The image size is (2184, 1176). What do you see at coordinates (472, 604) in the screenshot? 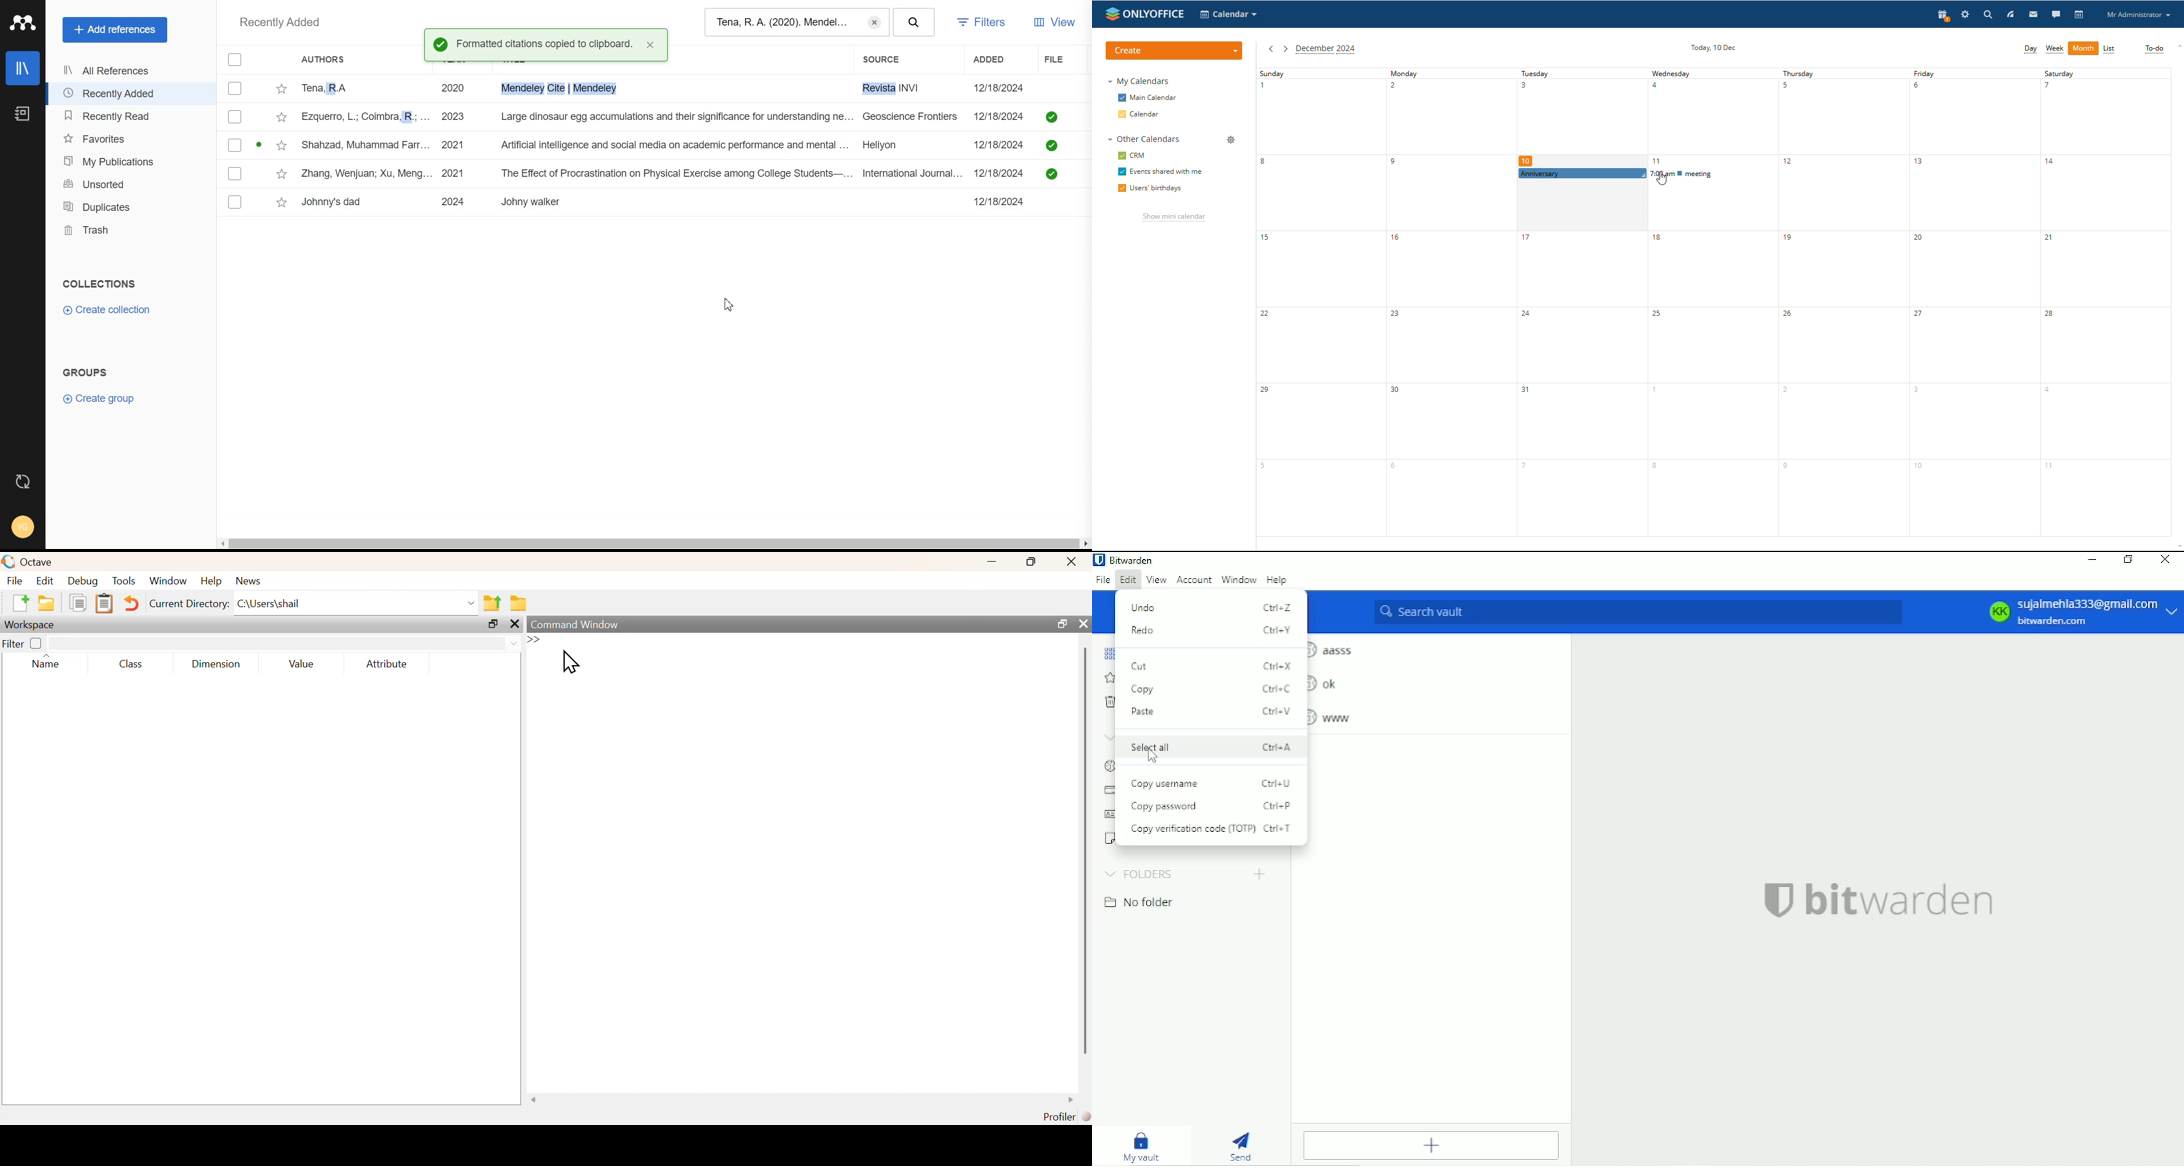
I see `Dropdown` at bounding box center [472, 604].